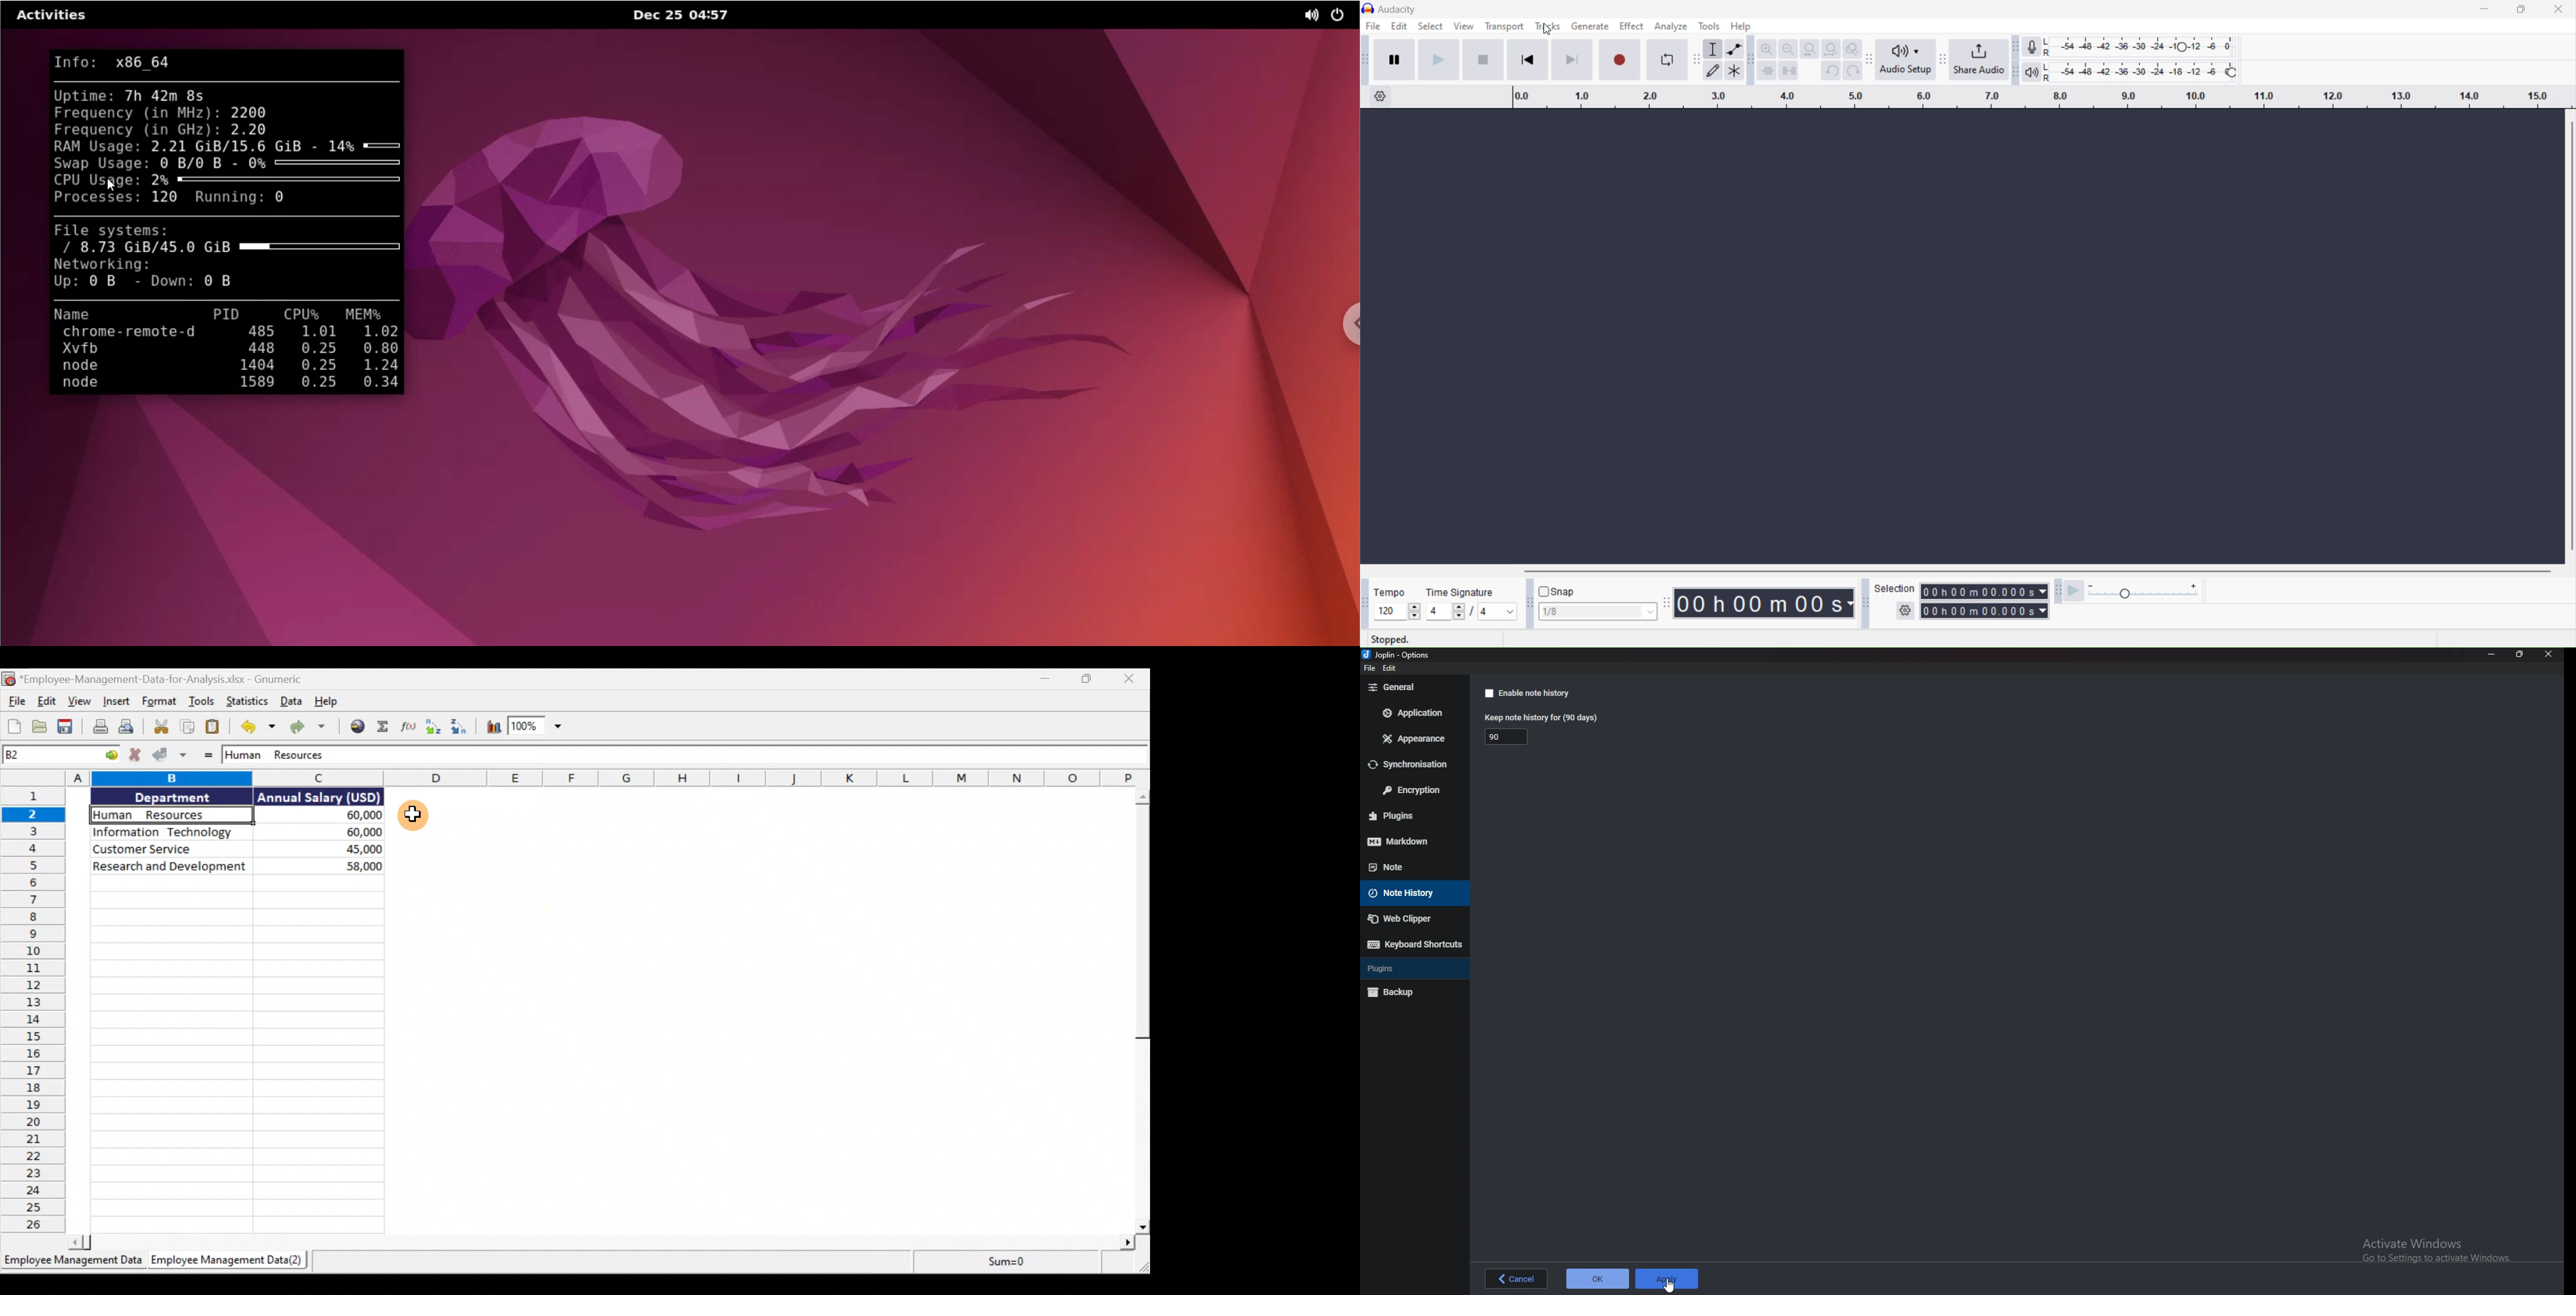  I want to click on close, so click(2547, 654).